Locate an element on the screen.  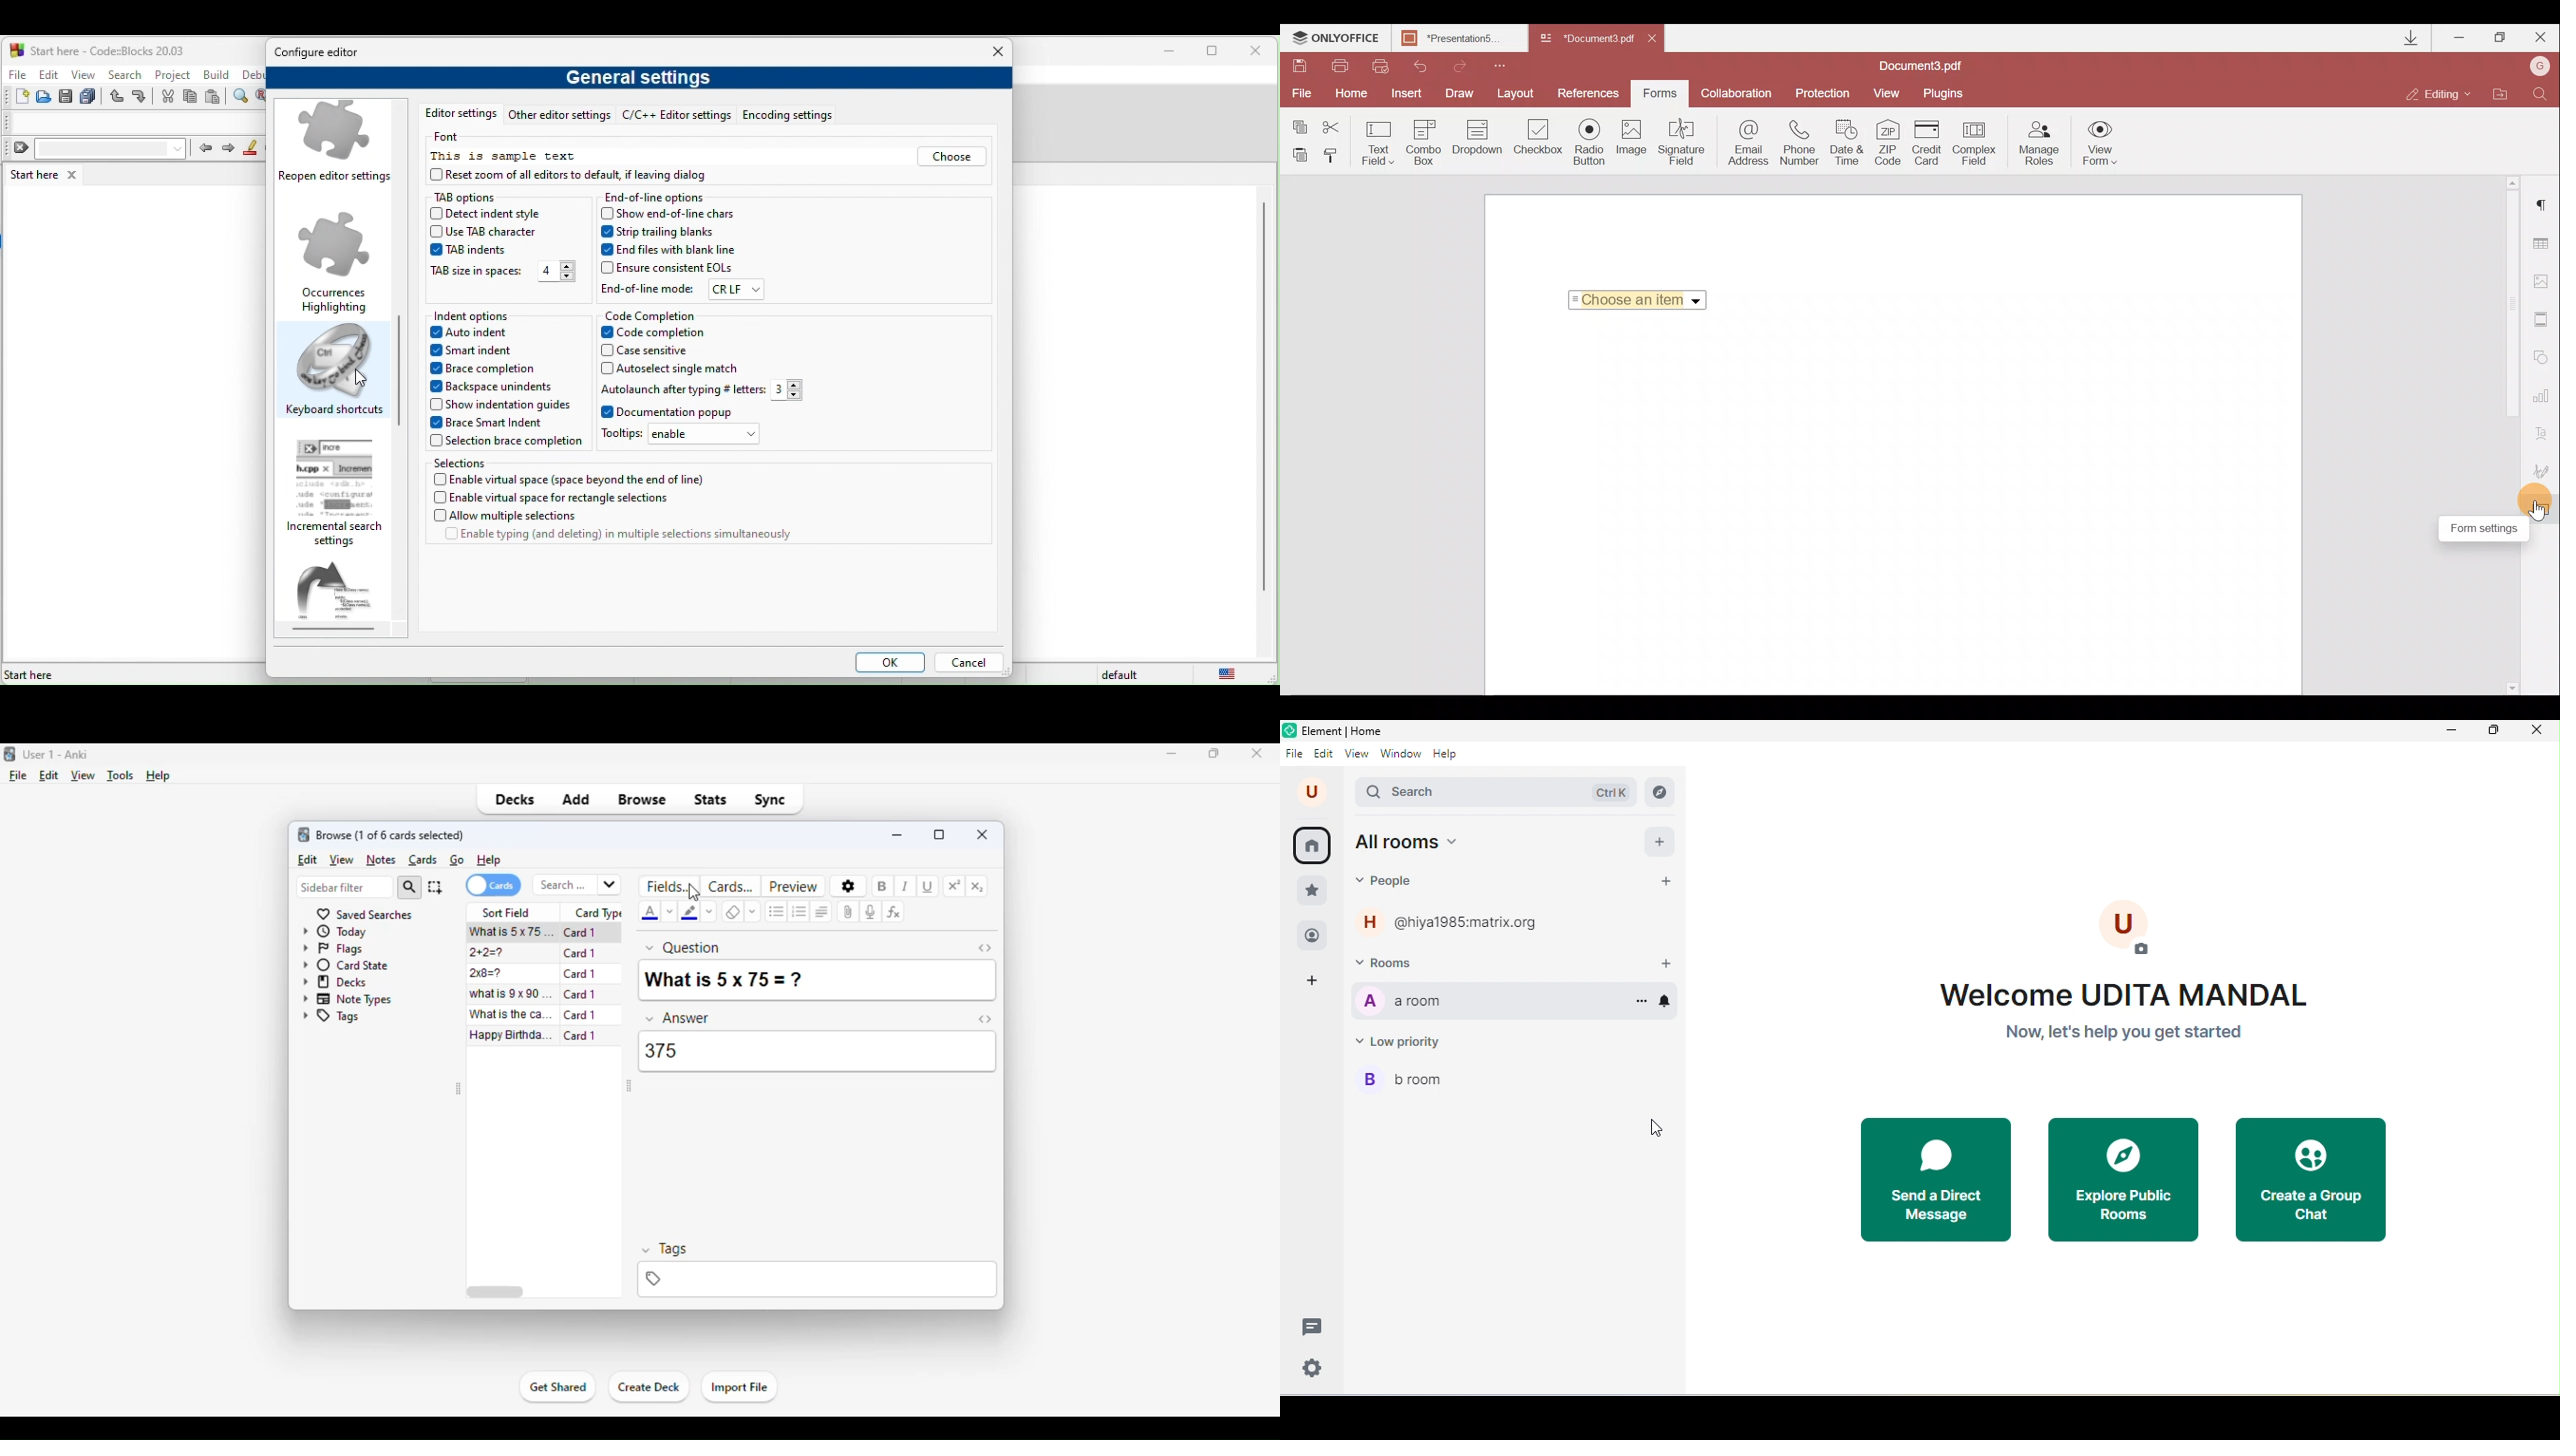
logo is located at coordinates (8, 755).